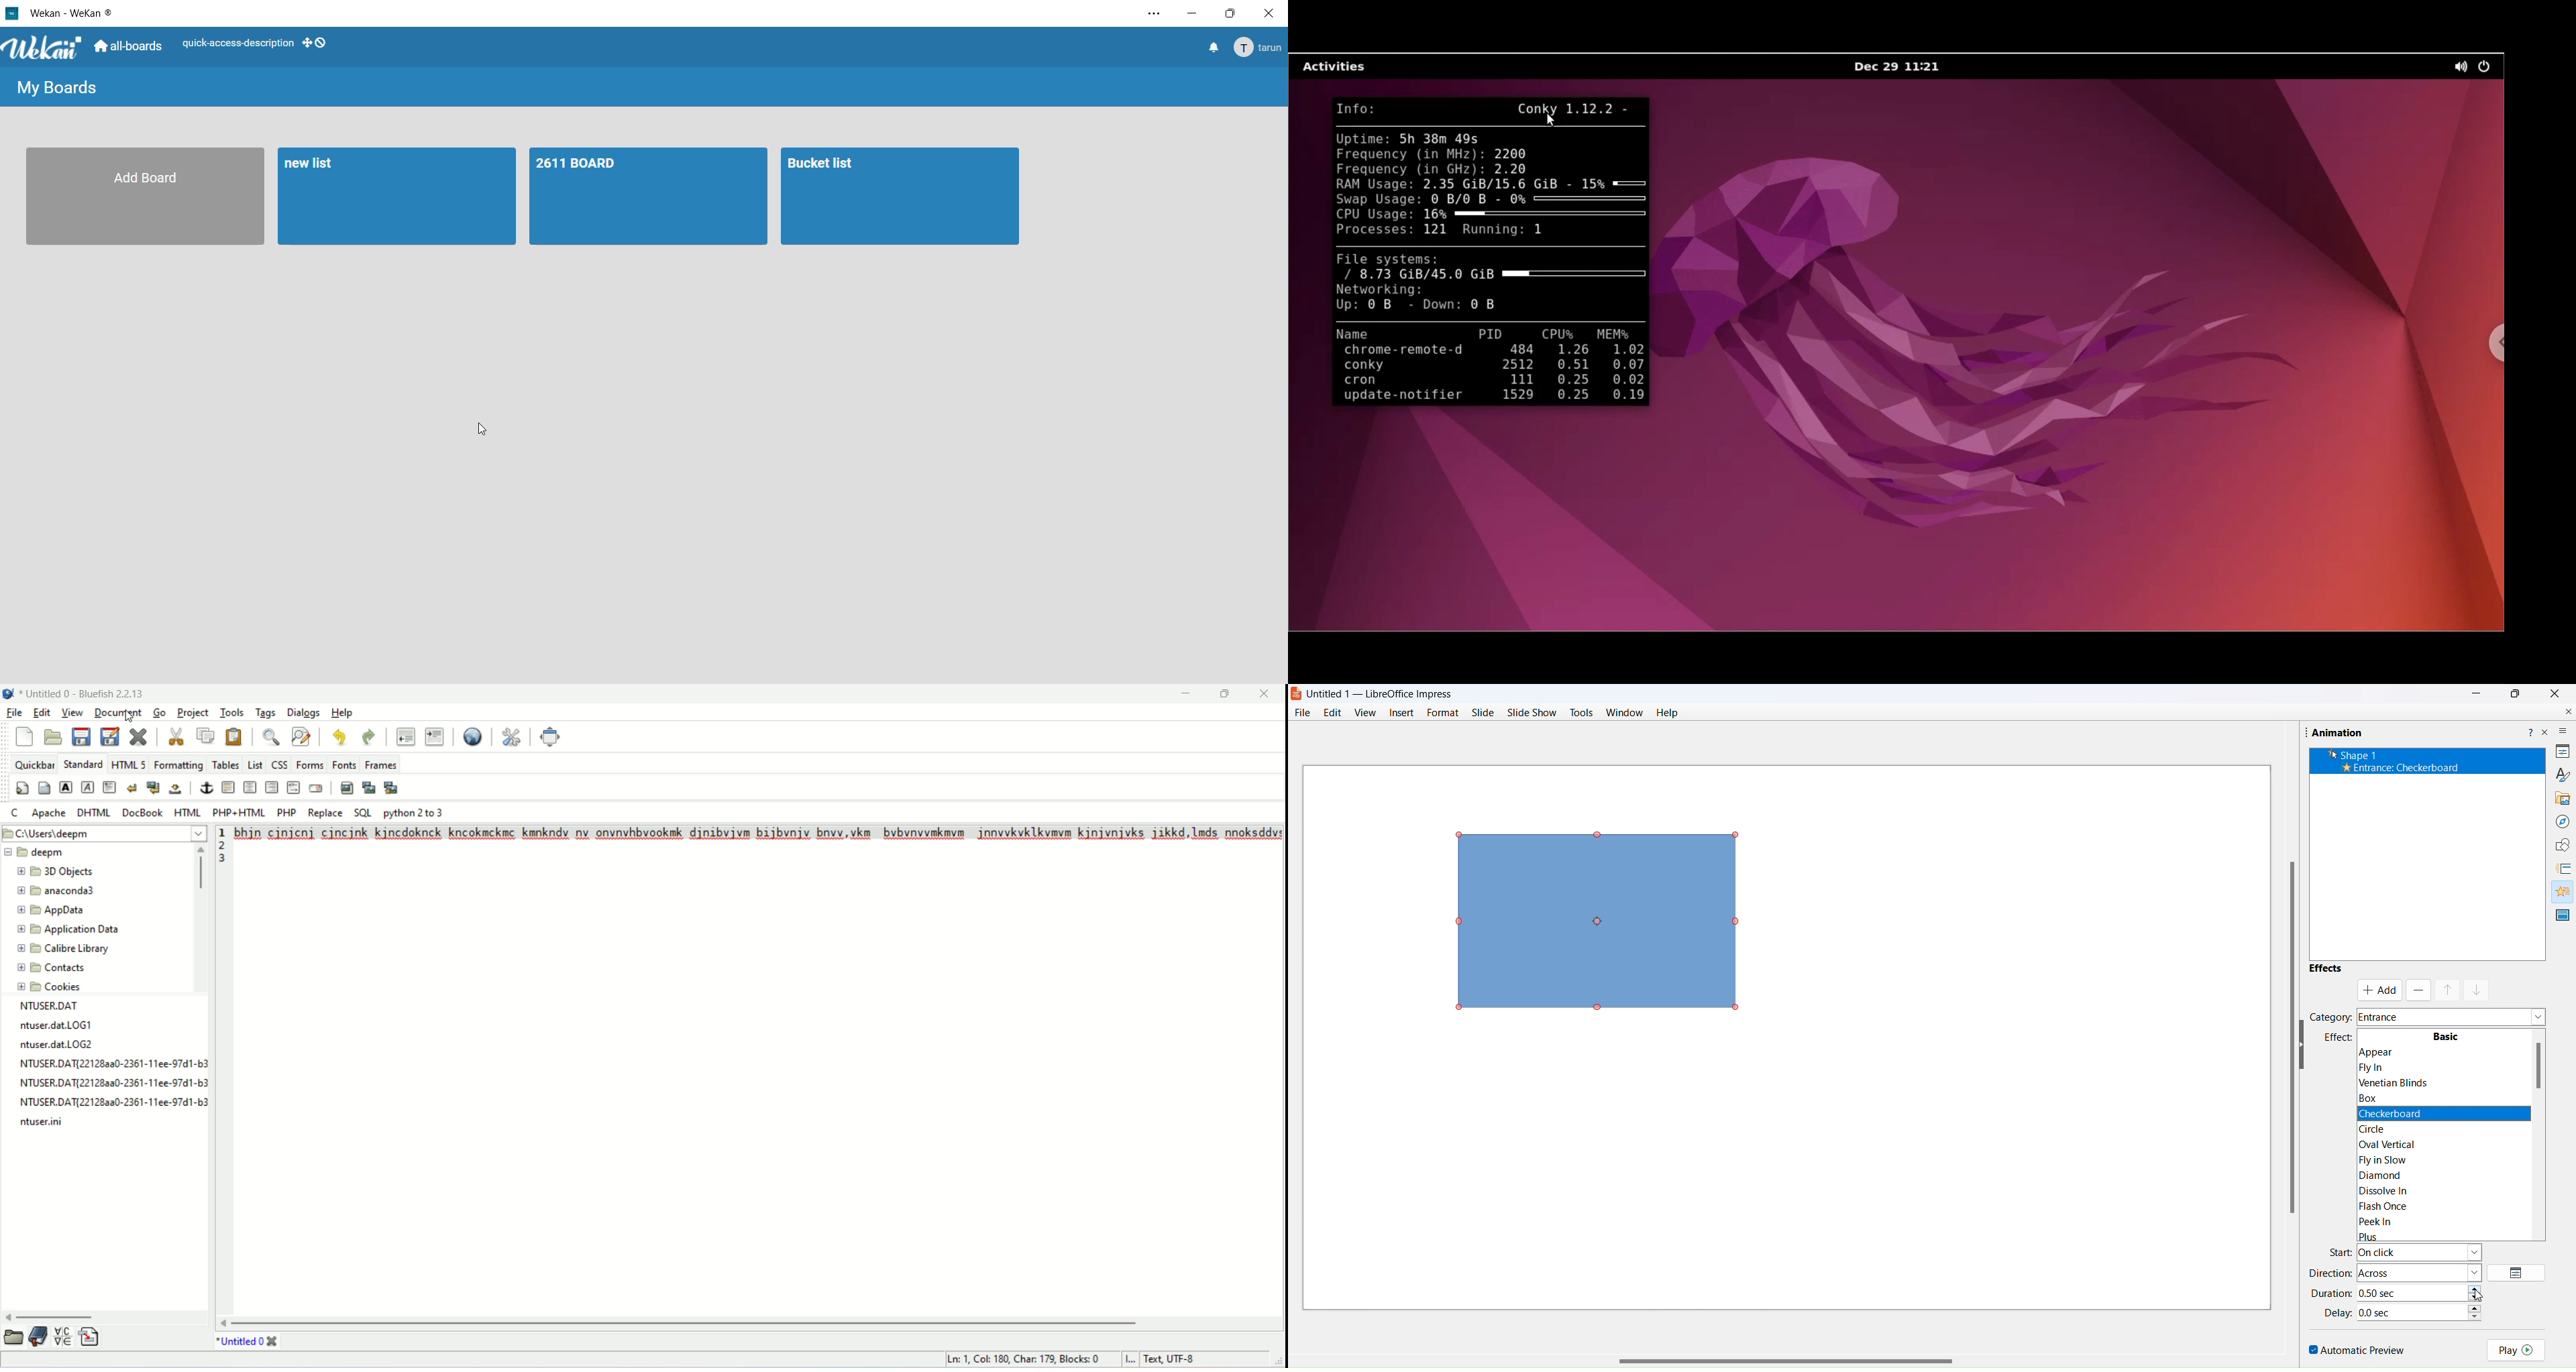 Image resolution: width=2576 pixels, height=1372 pixels. Describe the element at coordinates (2477, 1292) in the screenshot. I see `increase/decrease` at that location.